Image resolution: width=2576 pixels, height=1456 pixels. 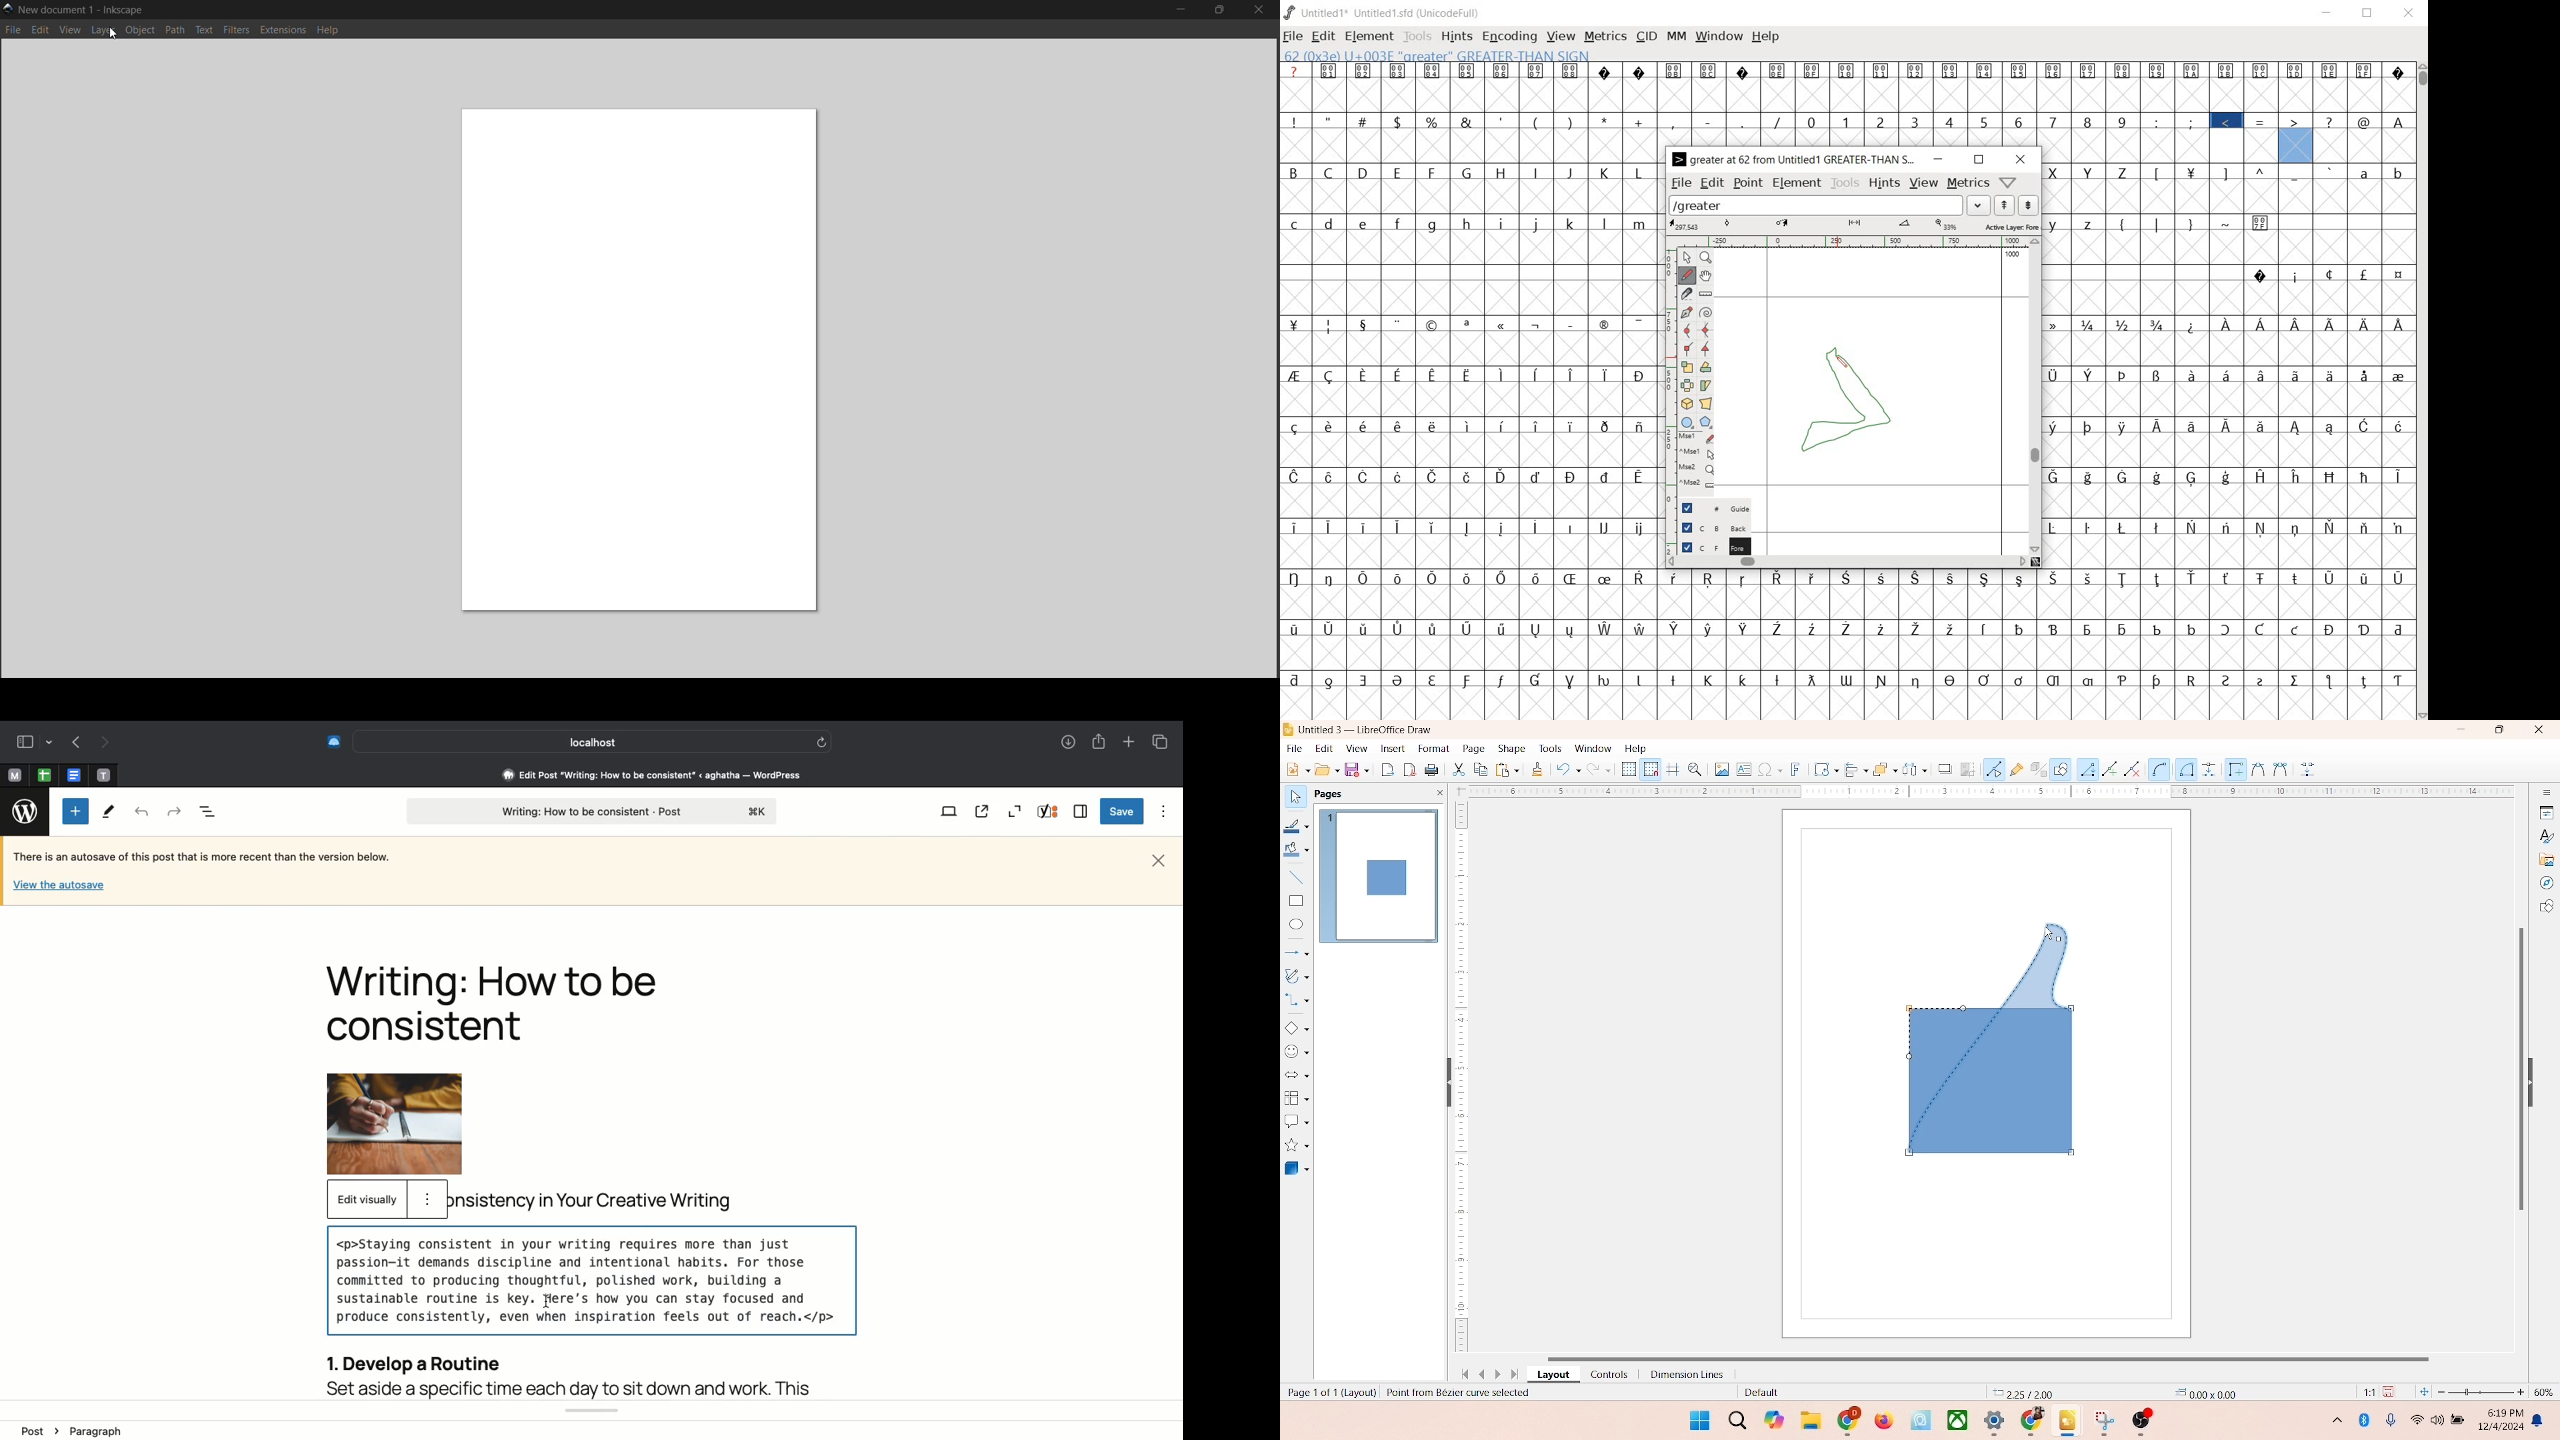 What do you see at coordinates (1562, 37) in the screenshot?
I see `view` at bounding box center [1562, 37].